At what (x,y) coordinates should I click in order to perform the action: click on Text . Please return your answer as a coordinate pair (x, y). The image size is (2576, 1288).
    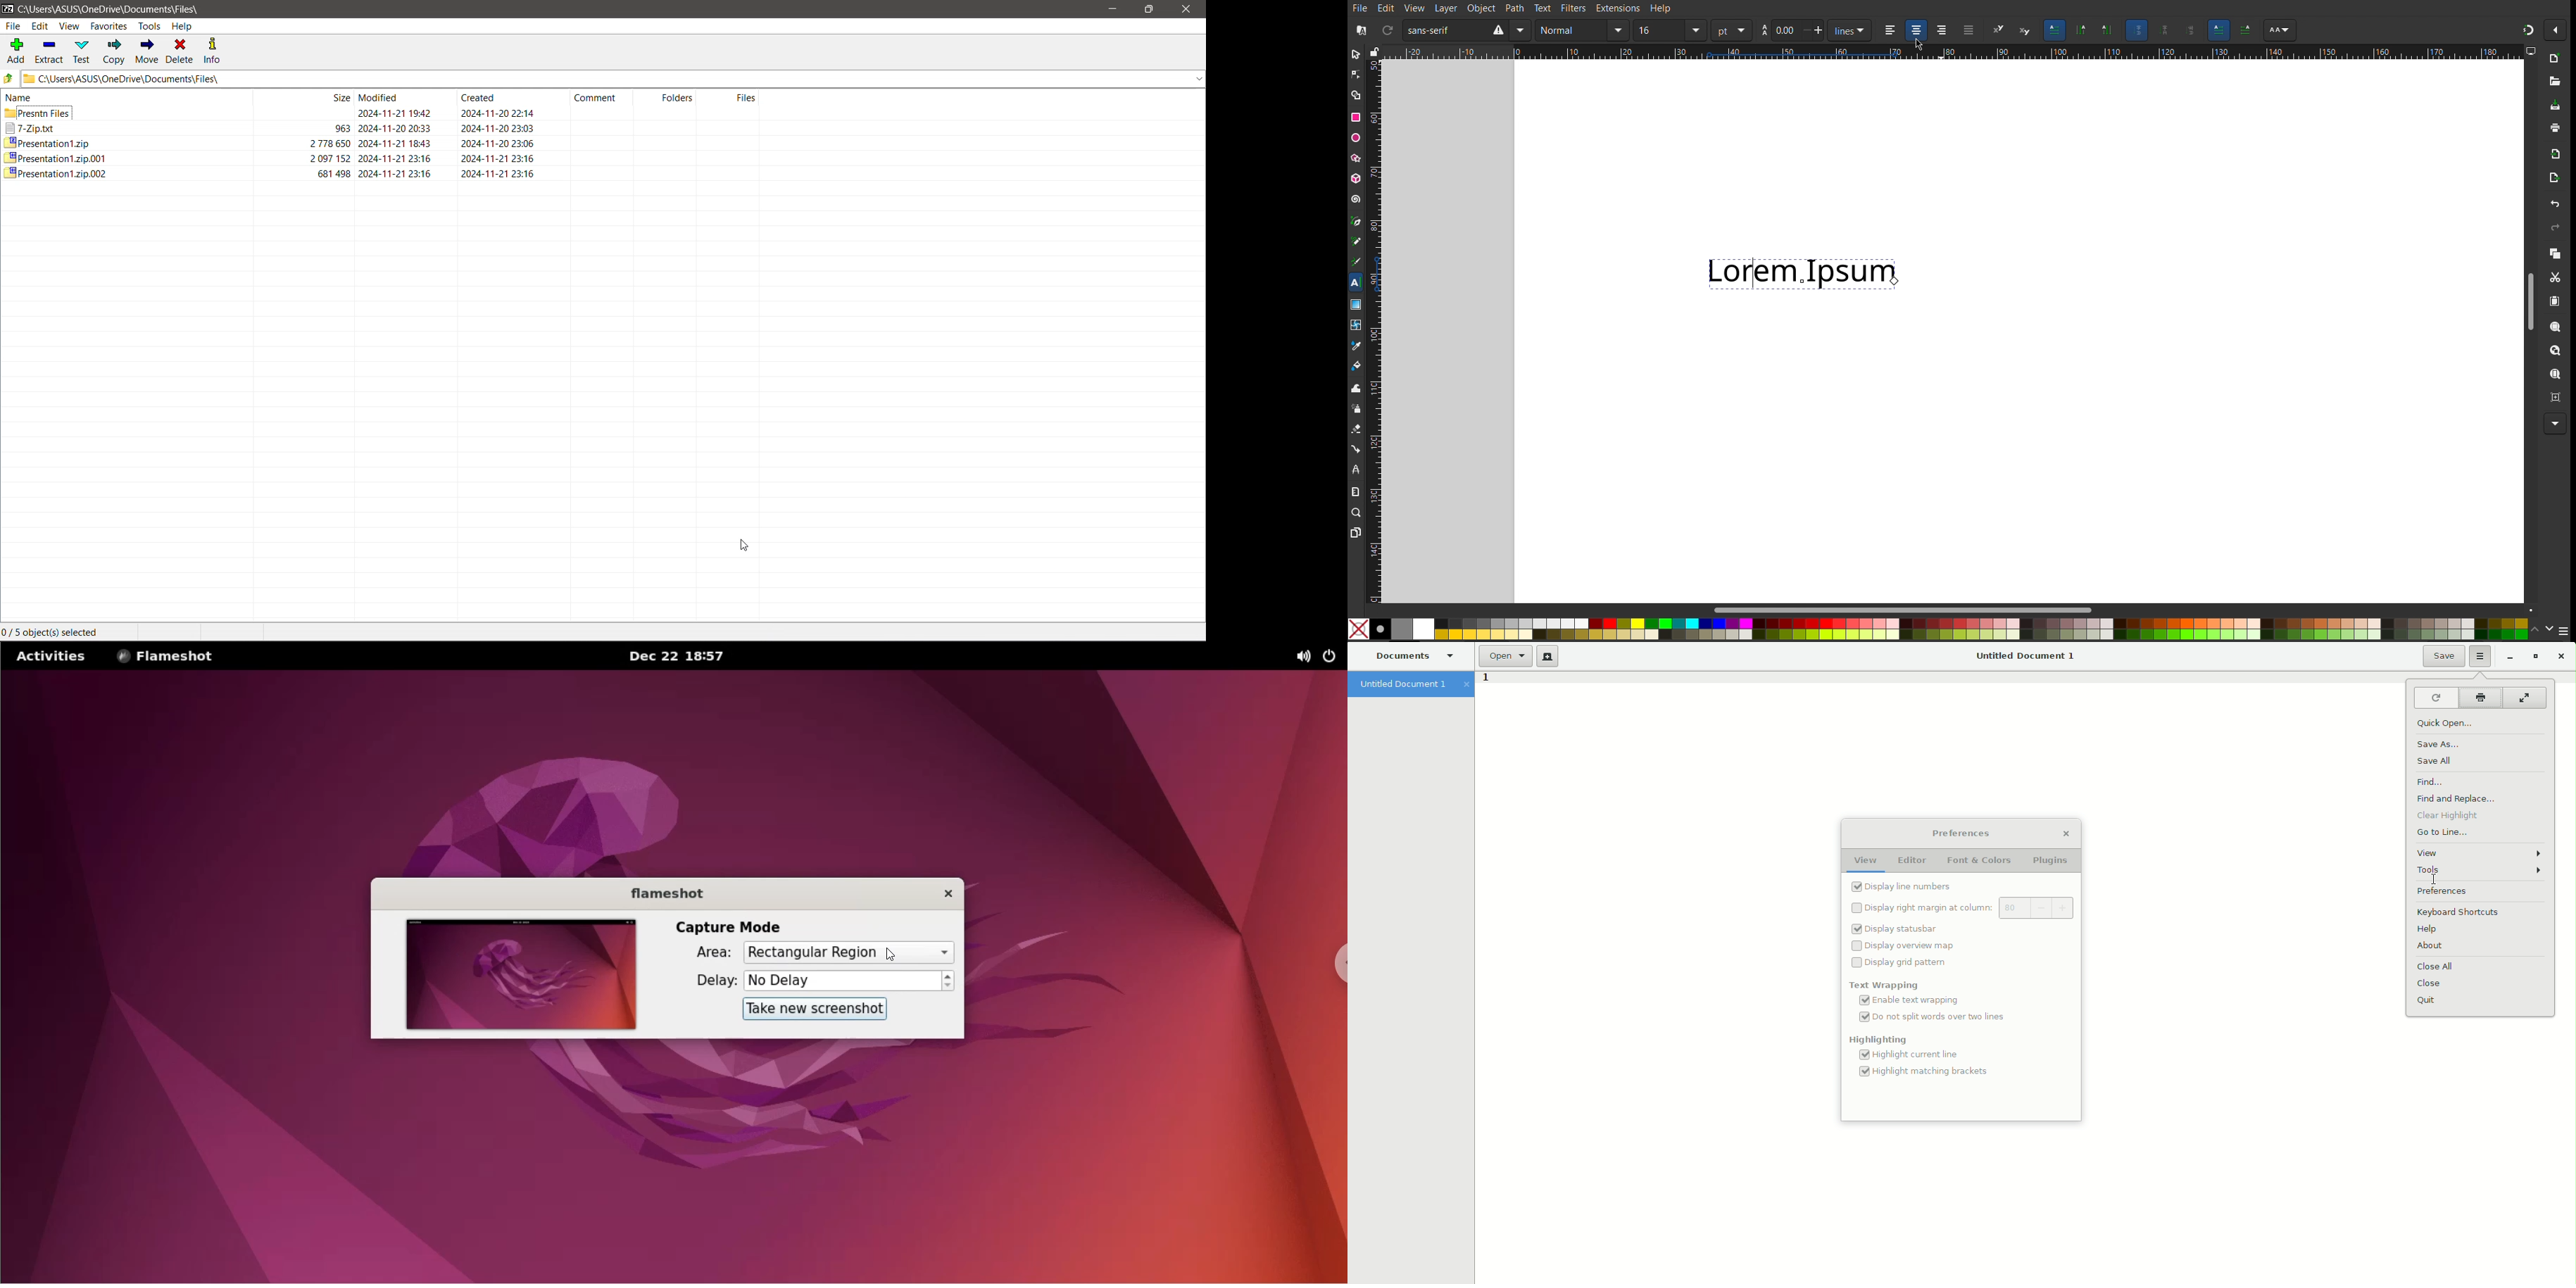
    Looking at the image, I should click on (1544, 9).